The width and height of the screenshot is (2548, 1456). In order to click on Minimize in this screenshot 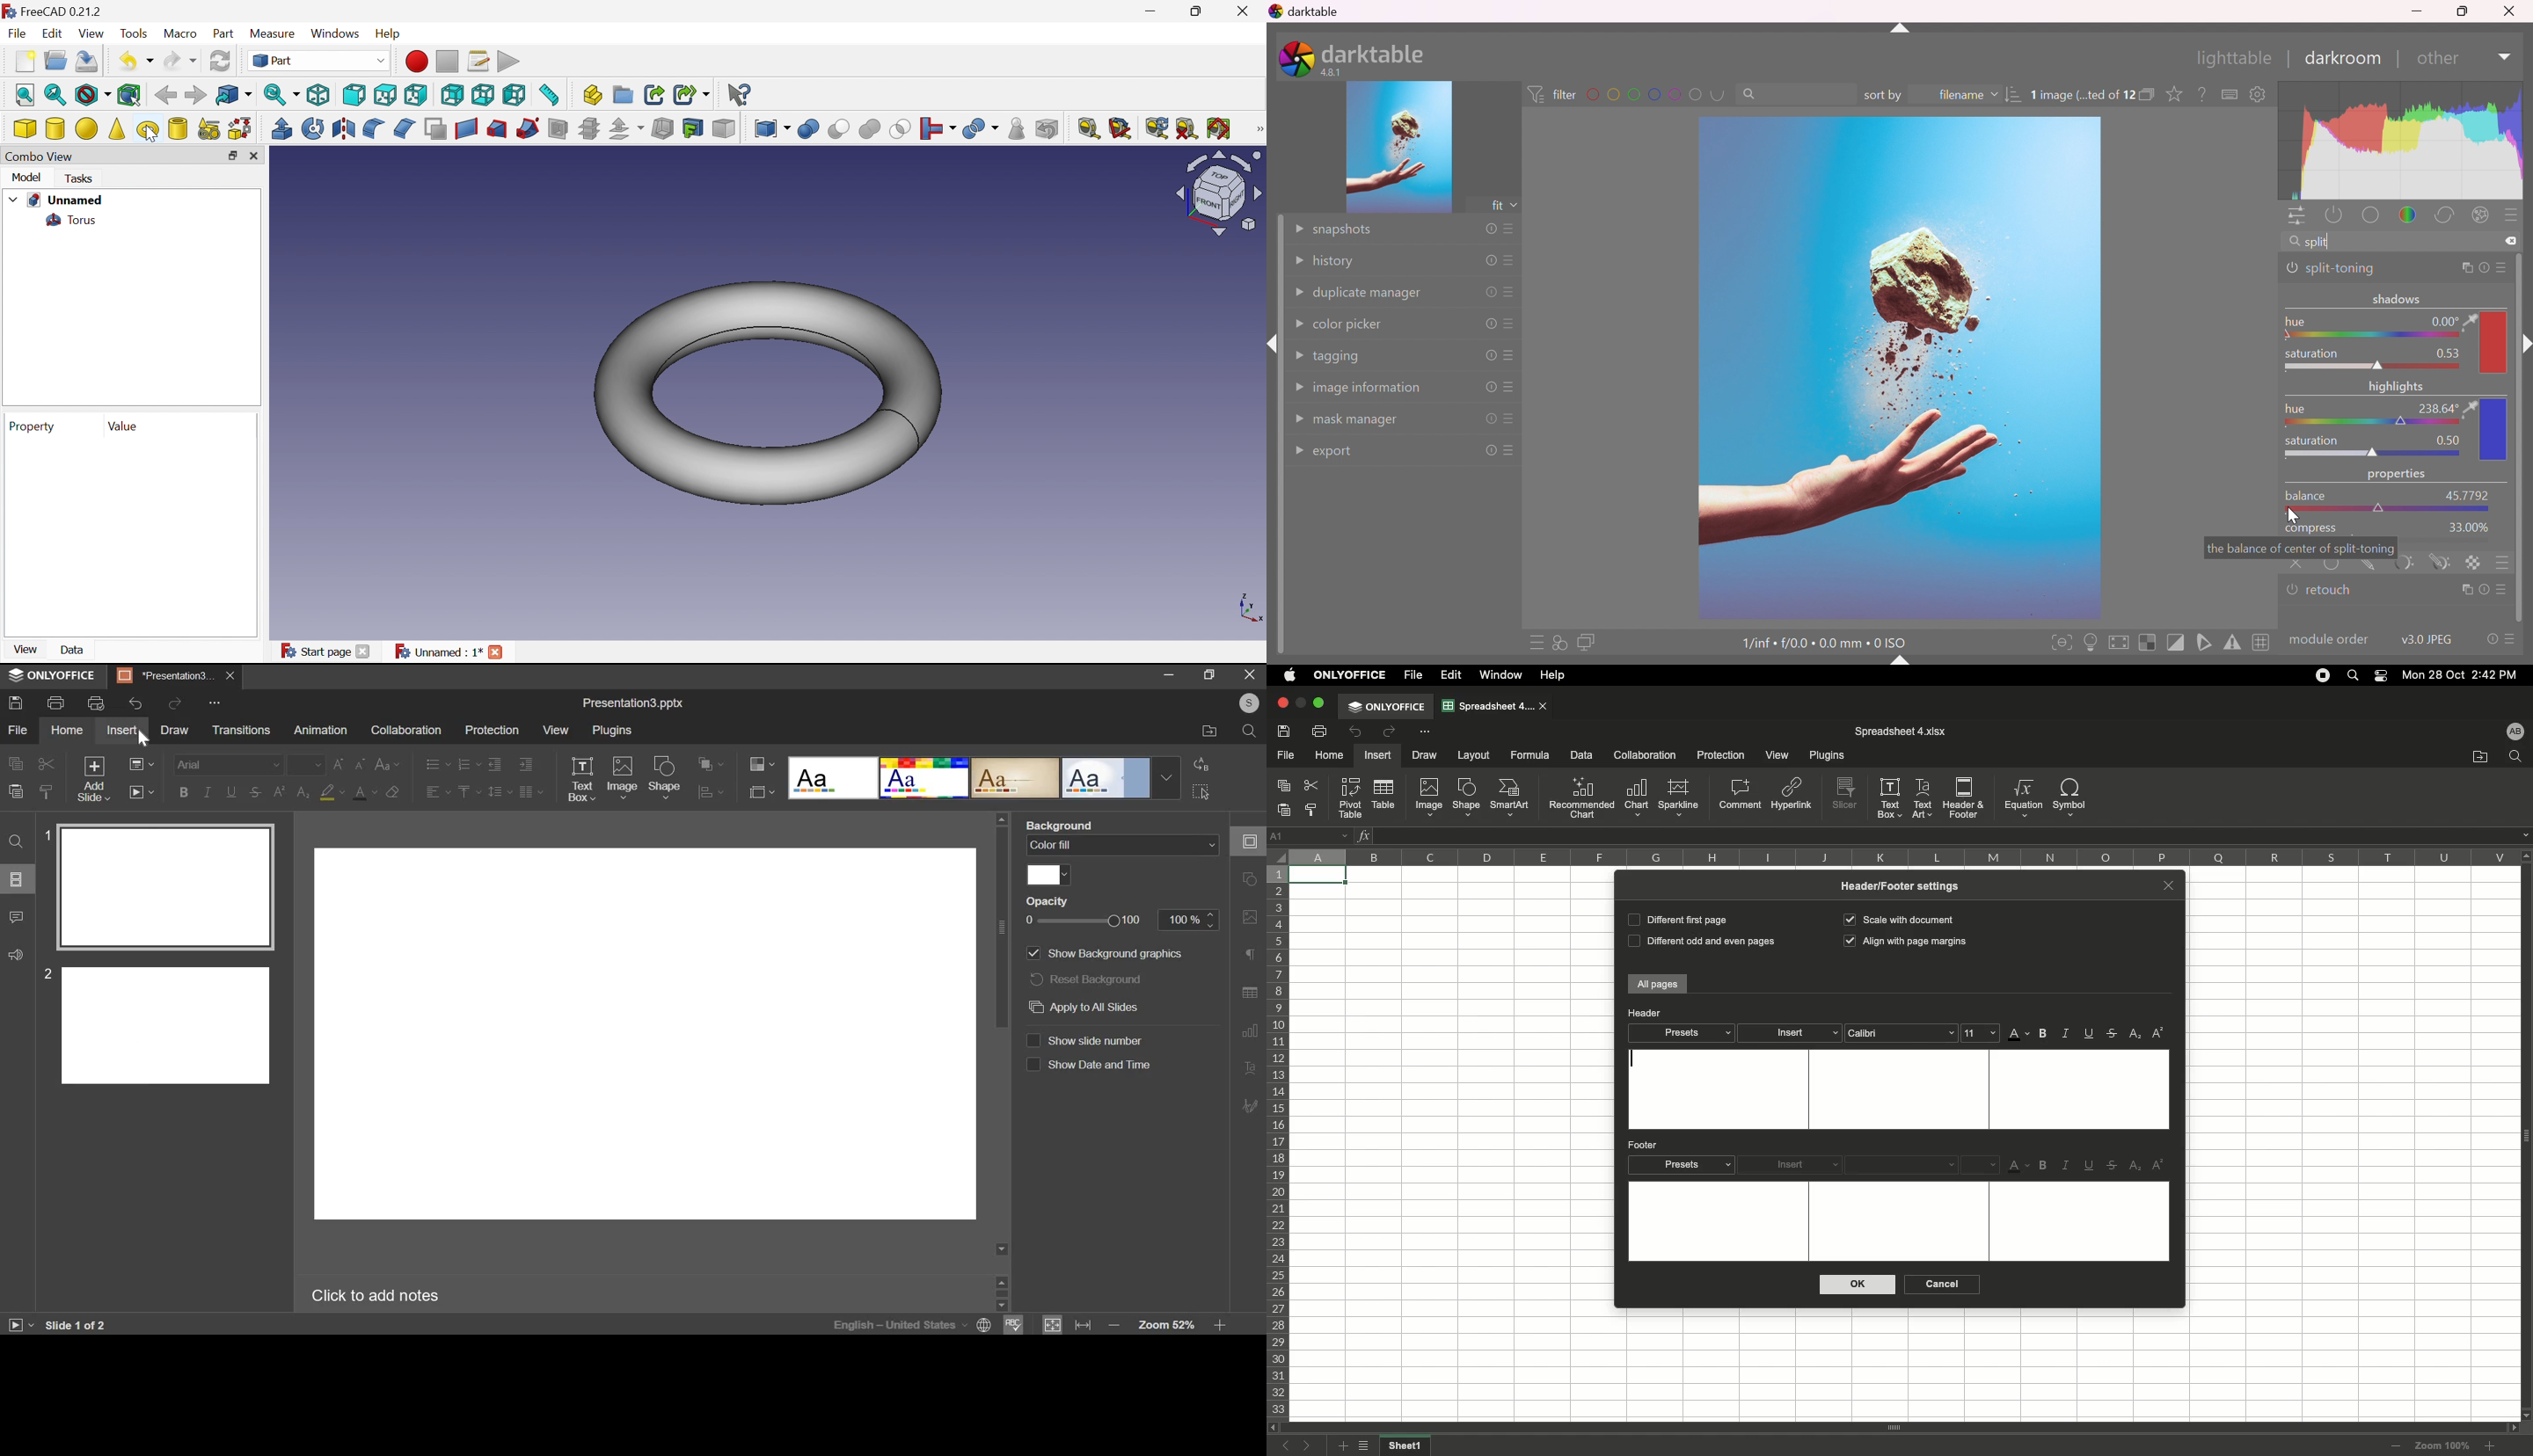, I will do `click(1156, 11)`.